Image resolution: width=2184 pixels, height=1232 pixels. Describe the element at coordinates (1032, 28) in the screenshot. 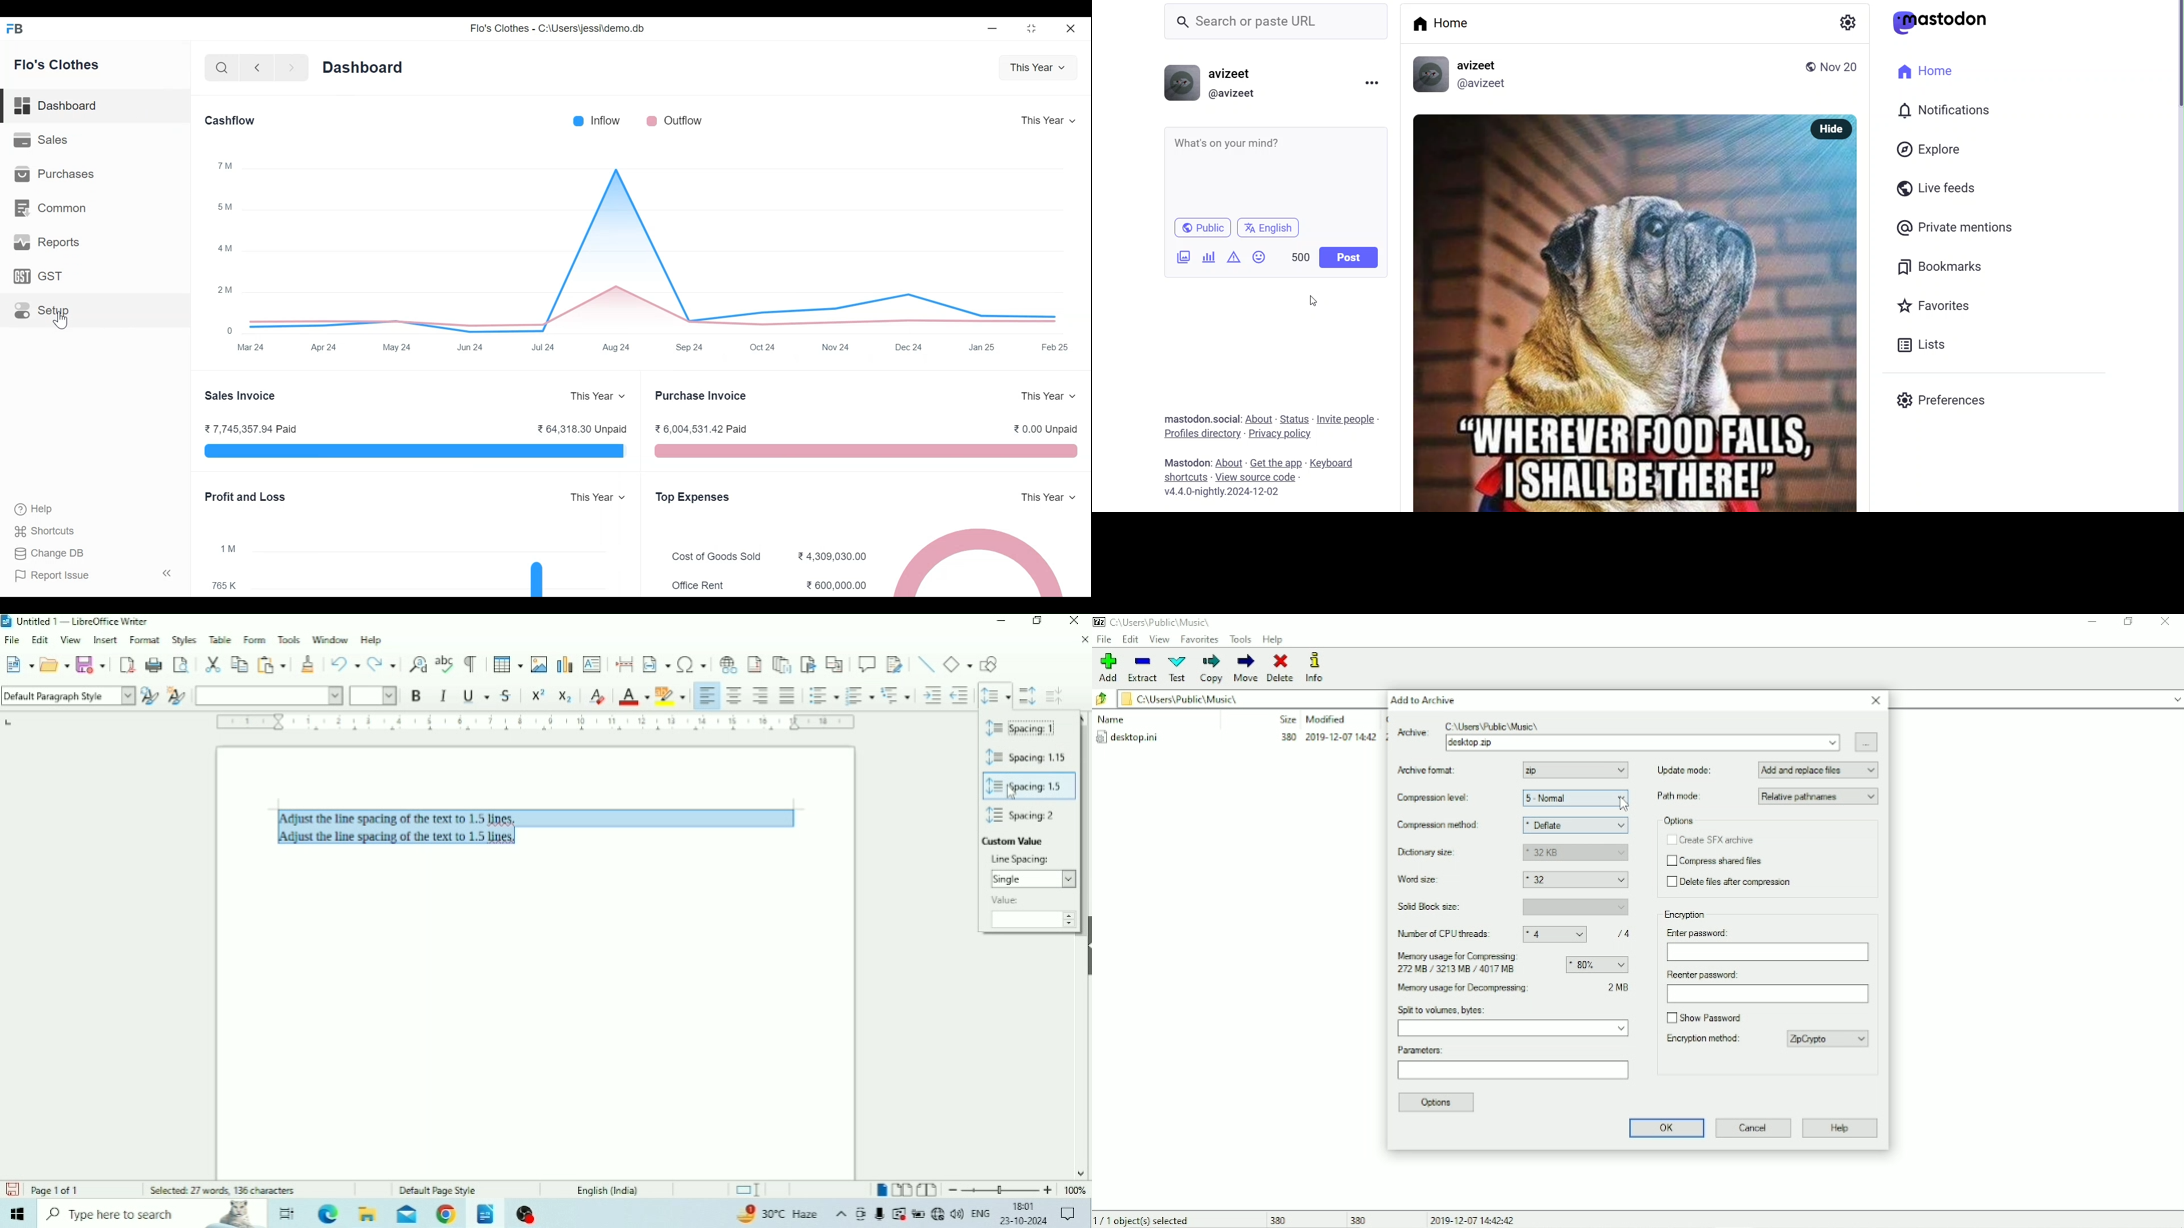

I see `toggle between form and full width` at that location.